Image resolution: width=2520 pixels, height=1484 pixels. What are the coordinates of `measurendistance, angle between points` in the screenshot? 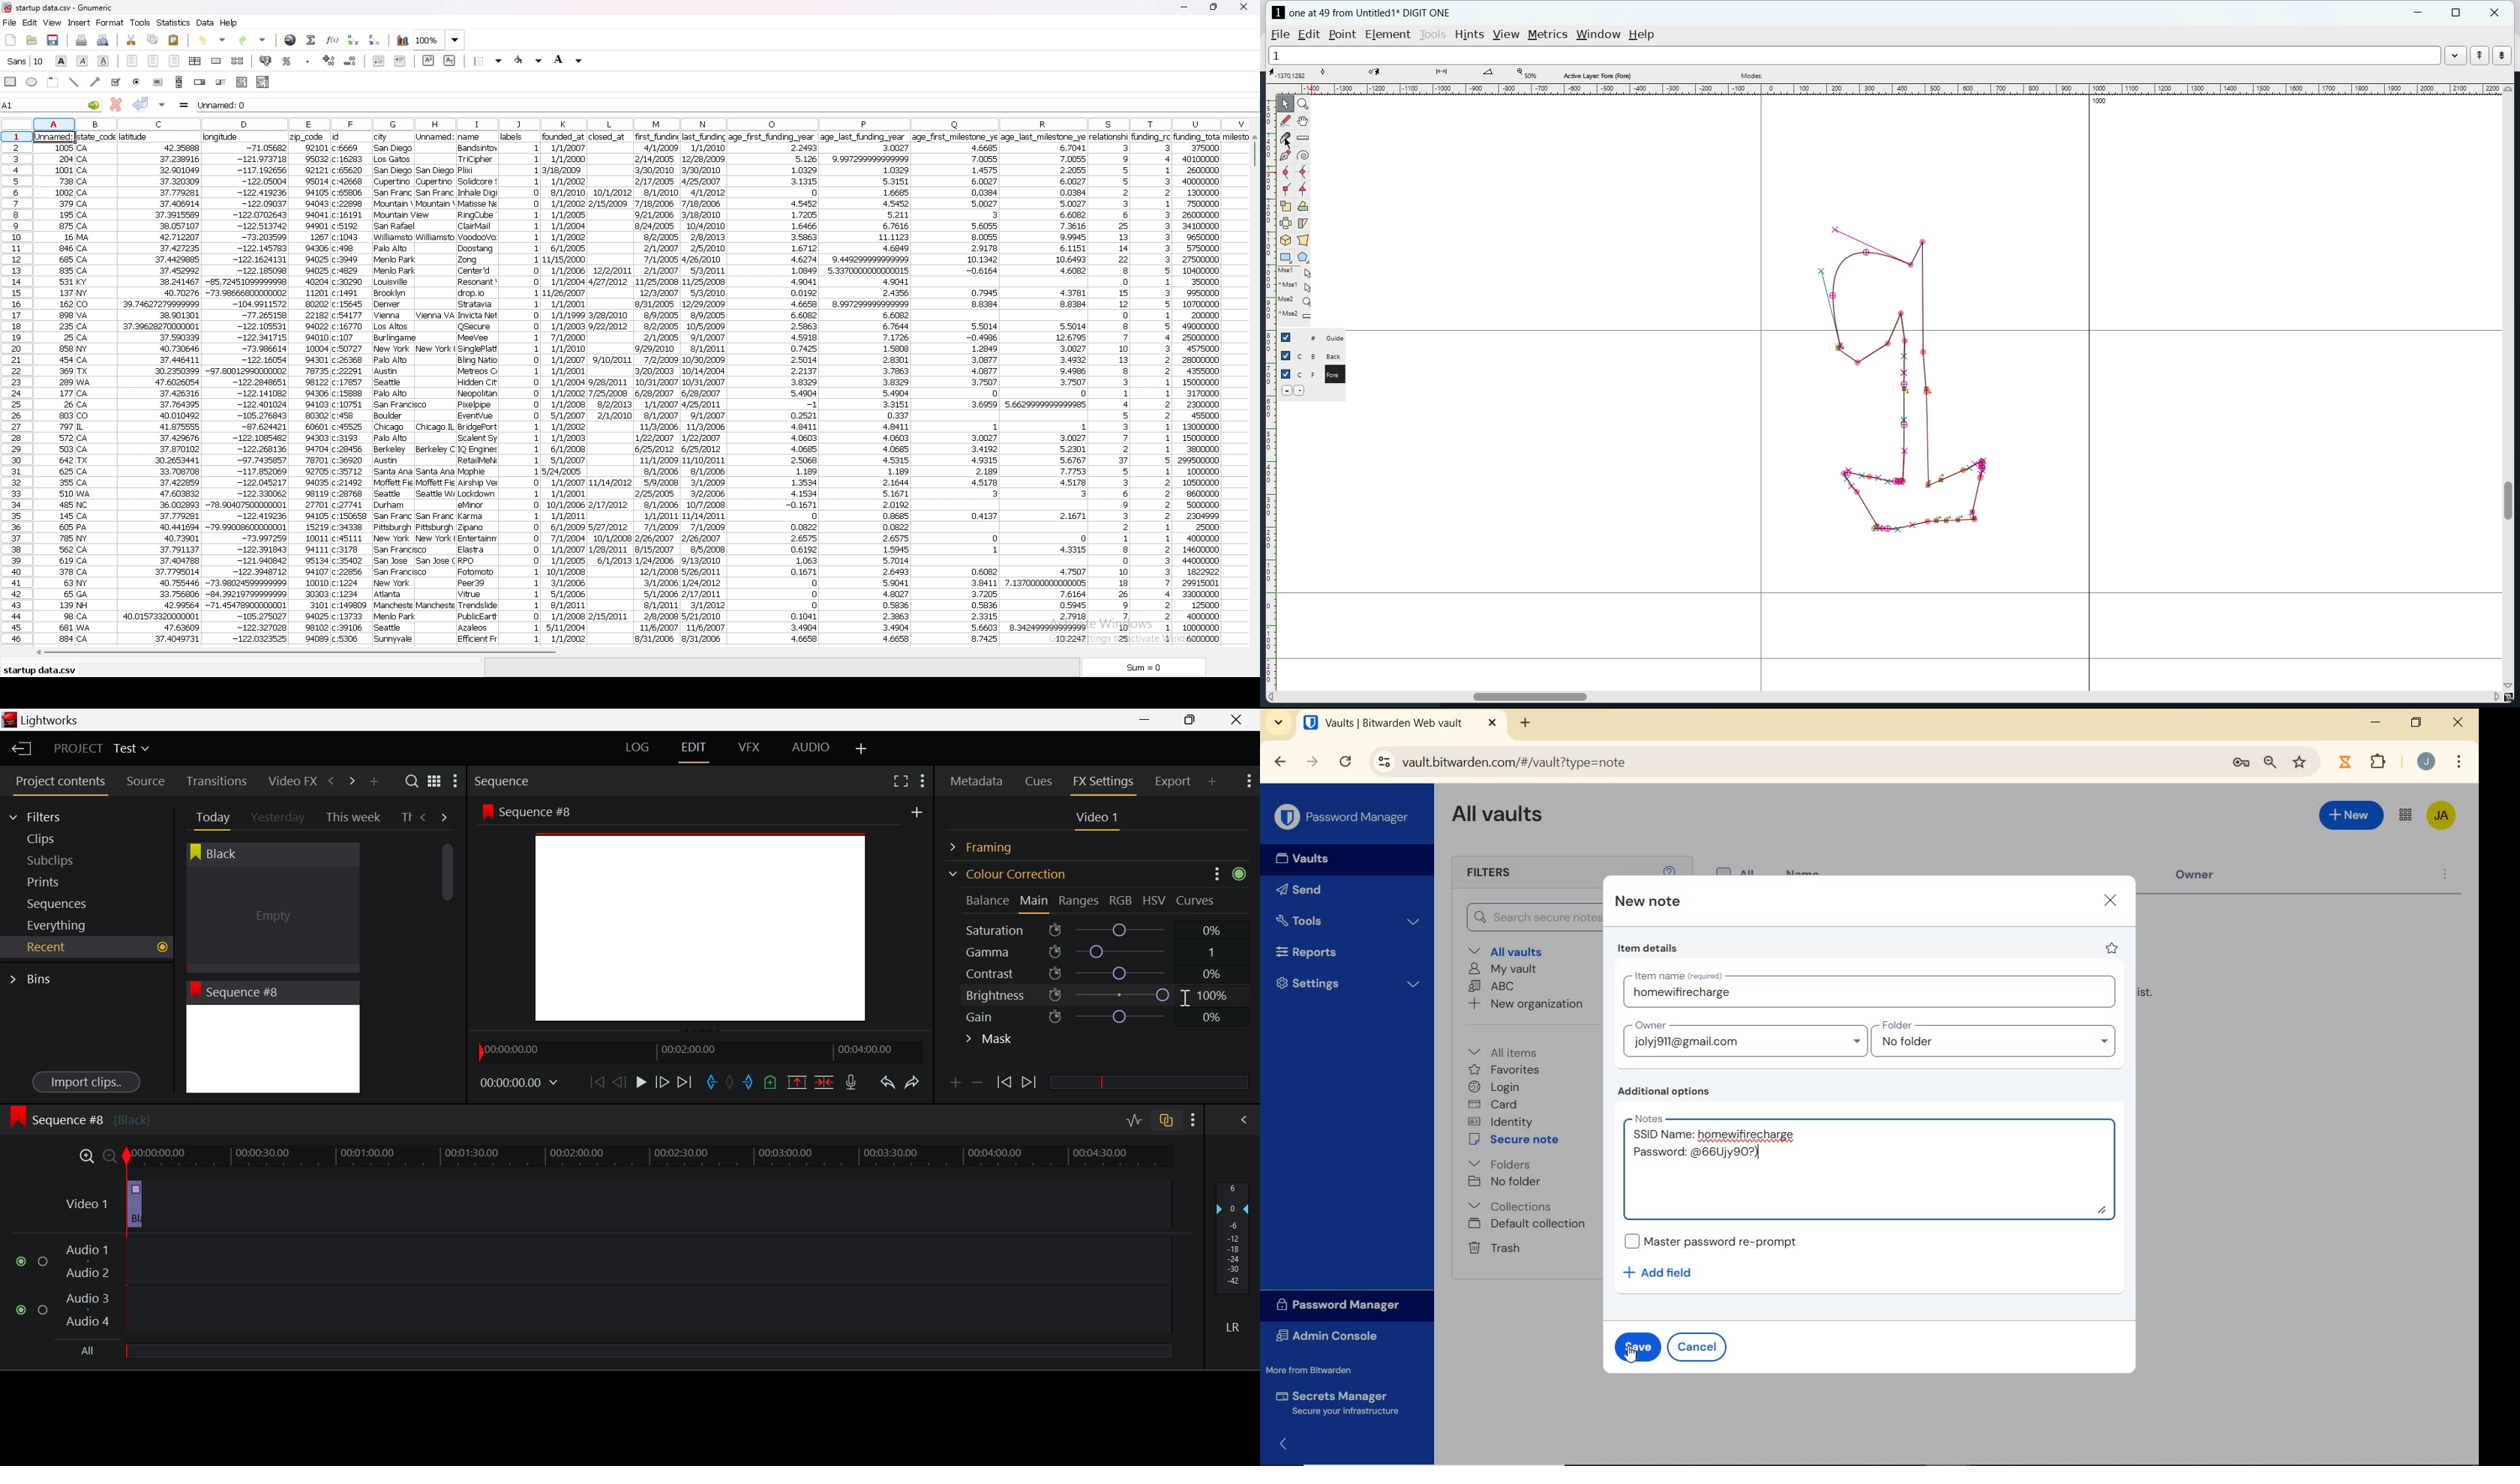 It's located at (1306, 137).